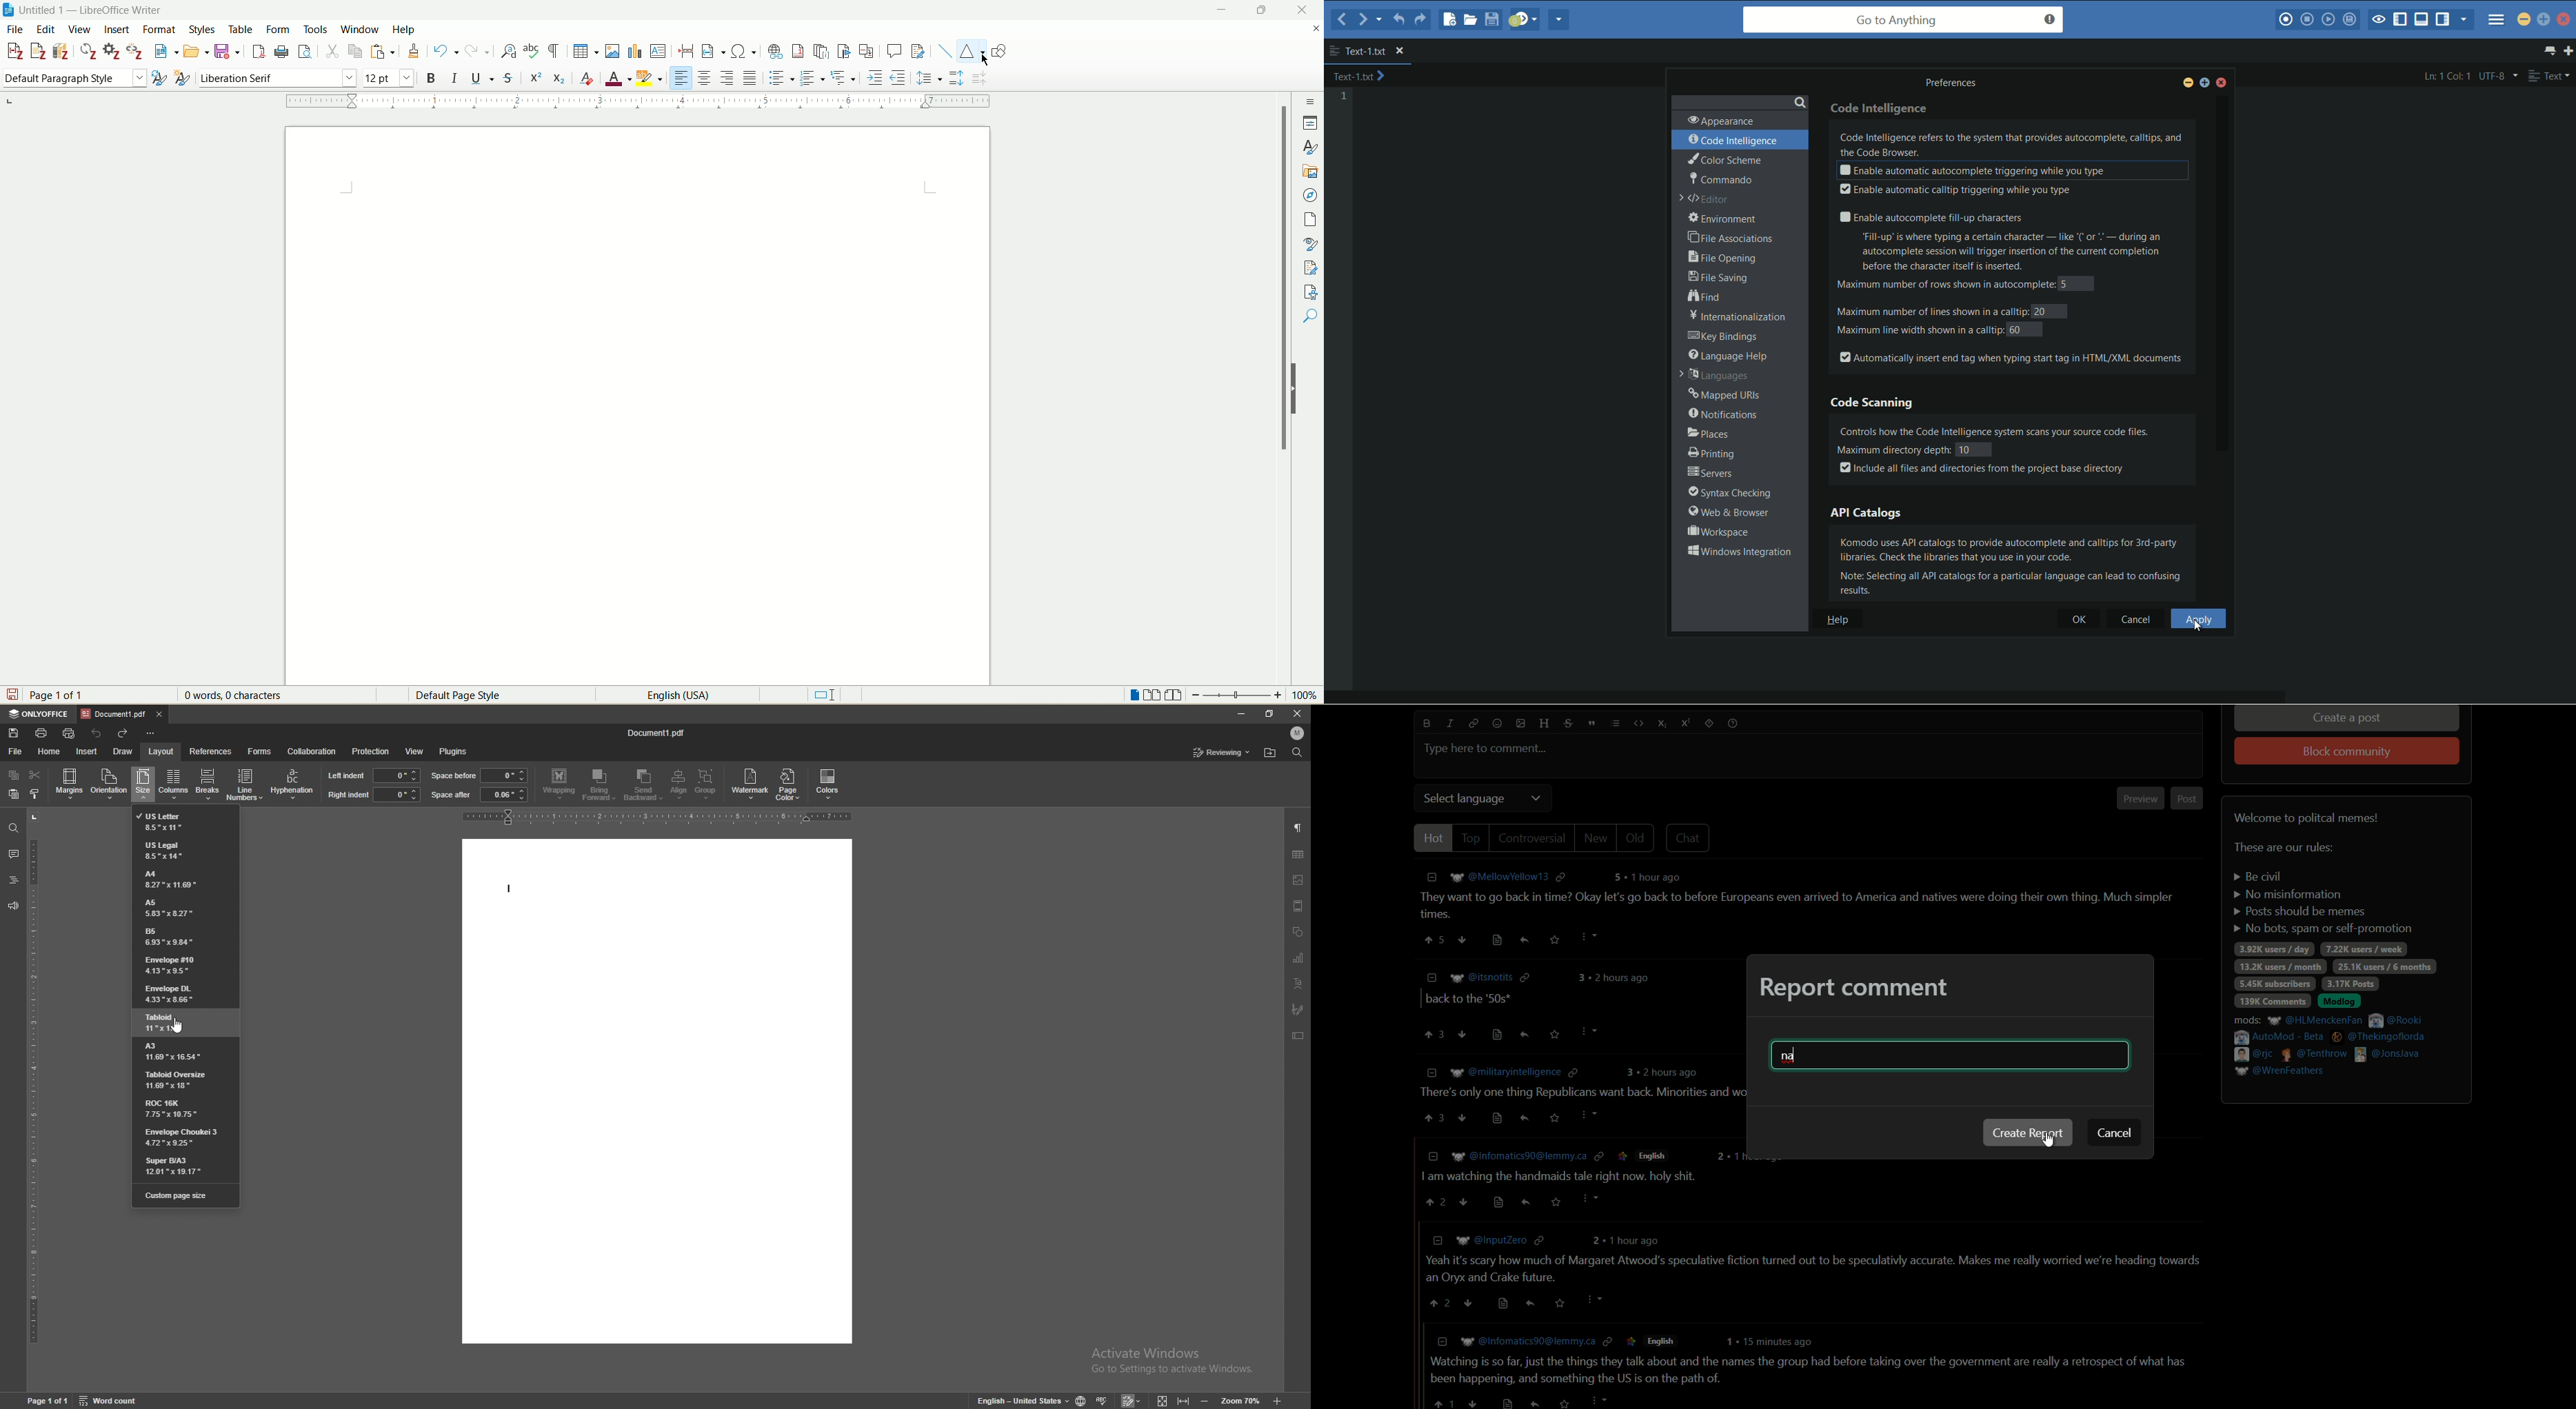  Describe the element at coordinates (186, 1194) in the screenshot. I see `custom page size` at that location.